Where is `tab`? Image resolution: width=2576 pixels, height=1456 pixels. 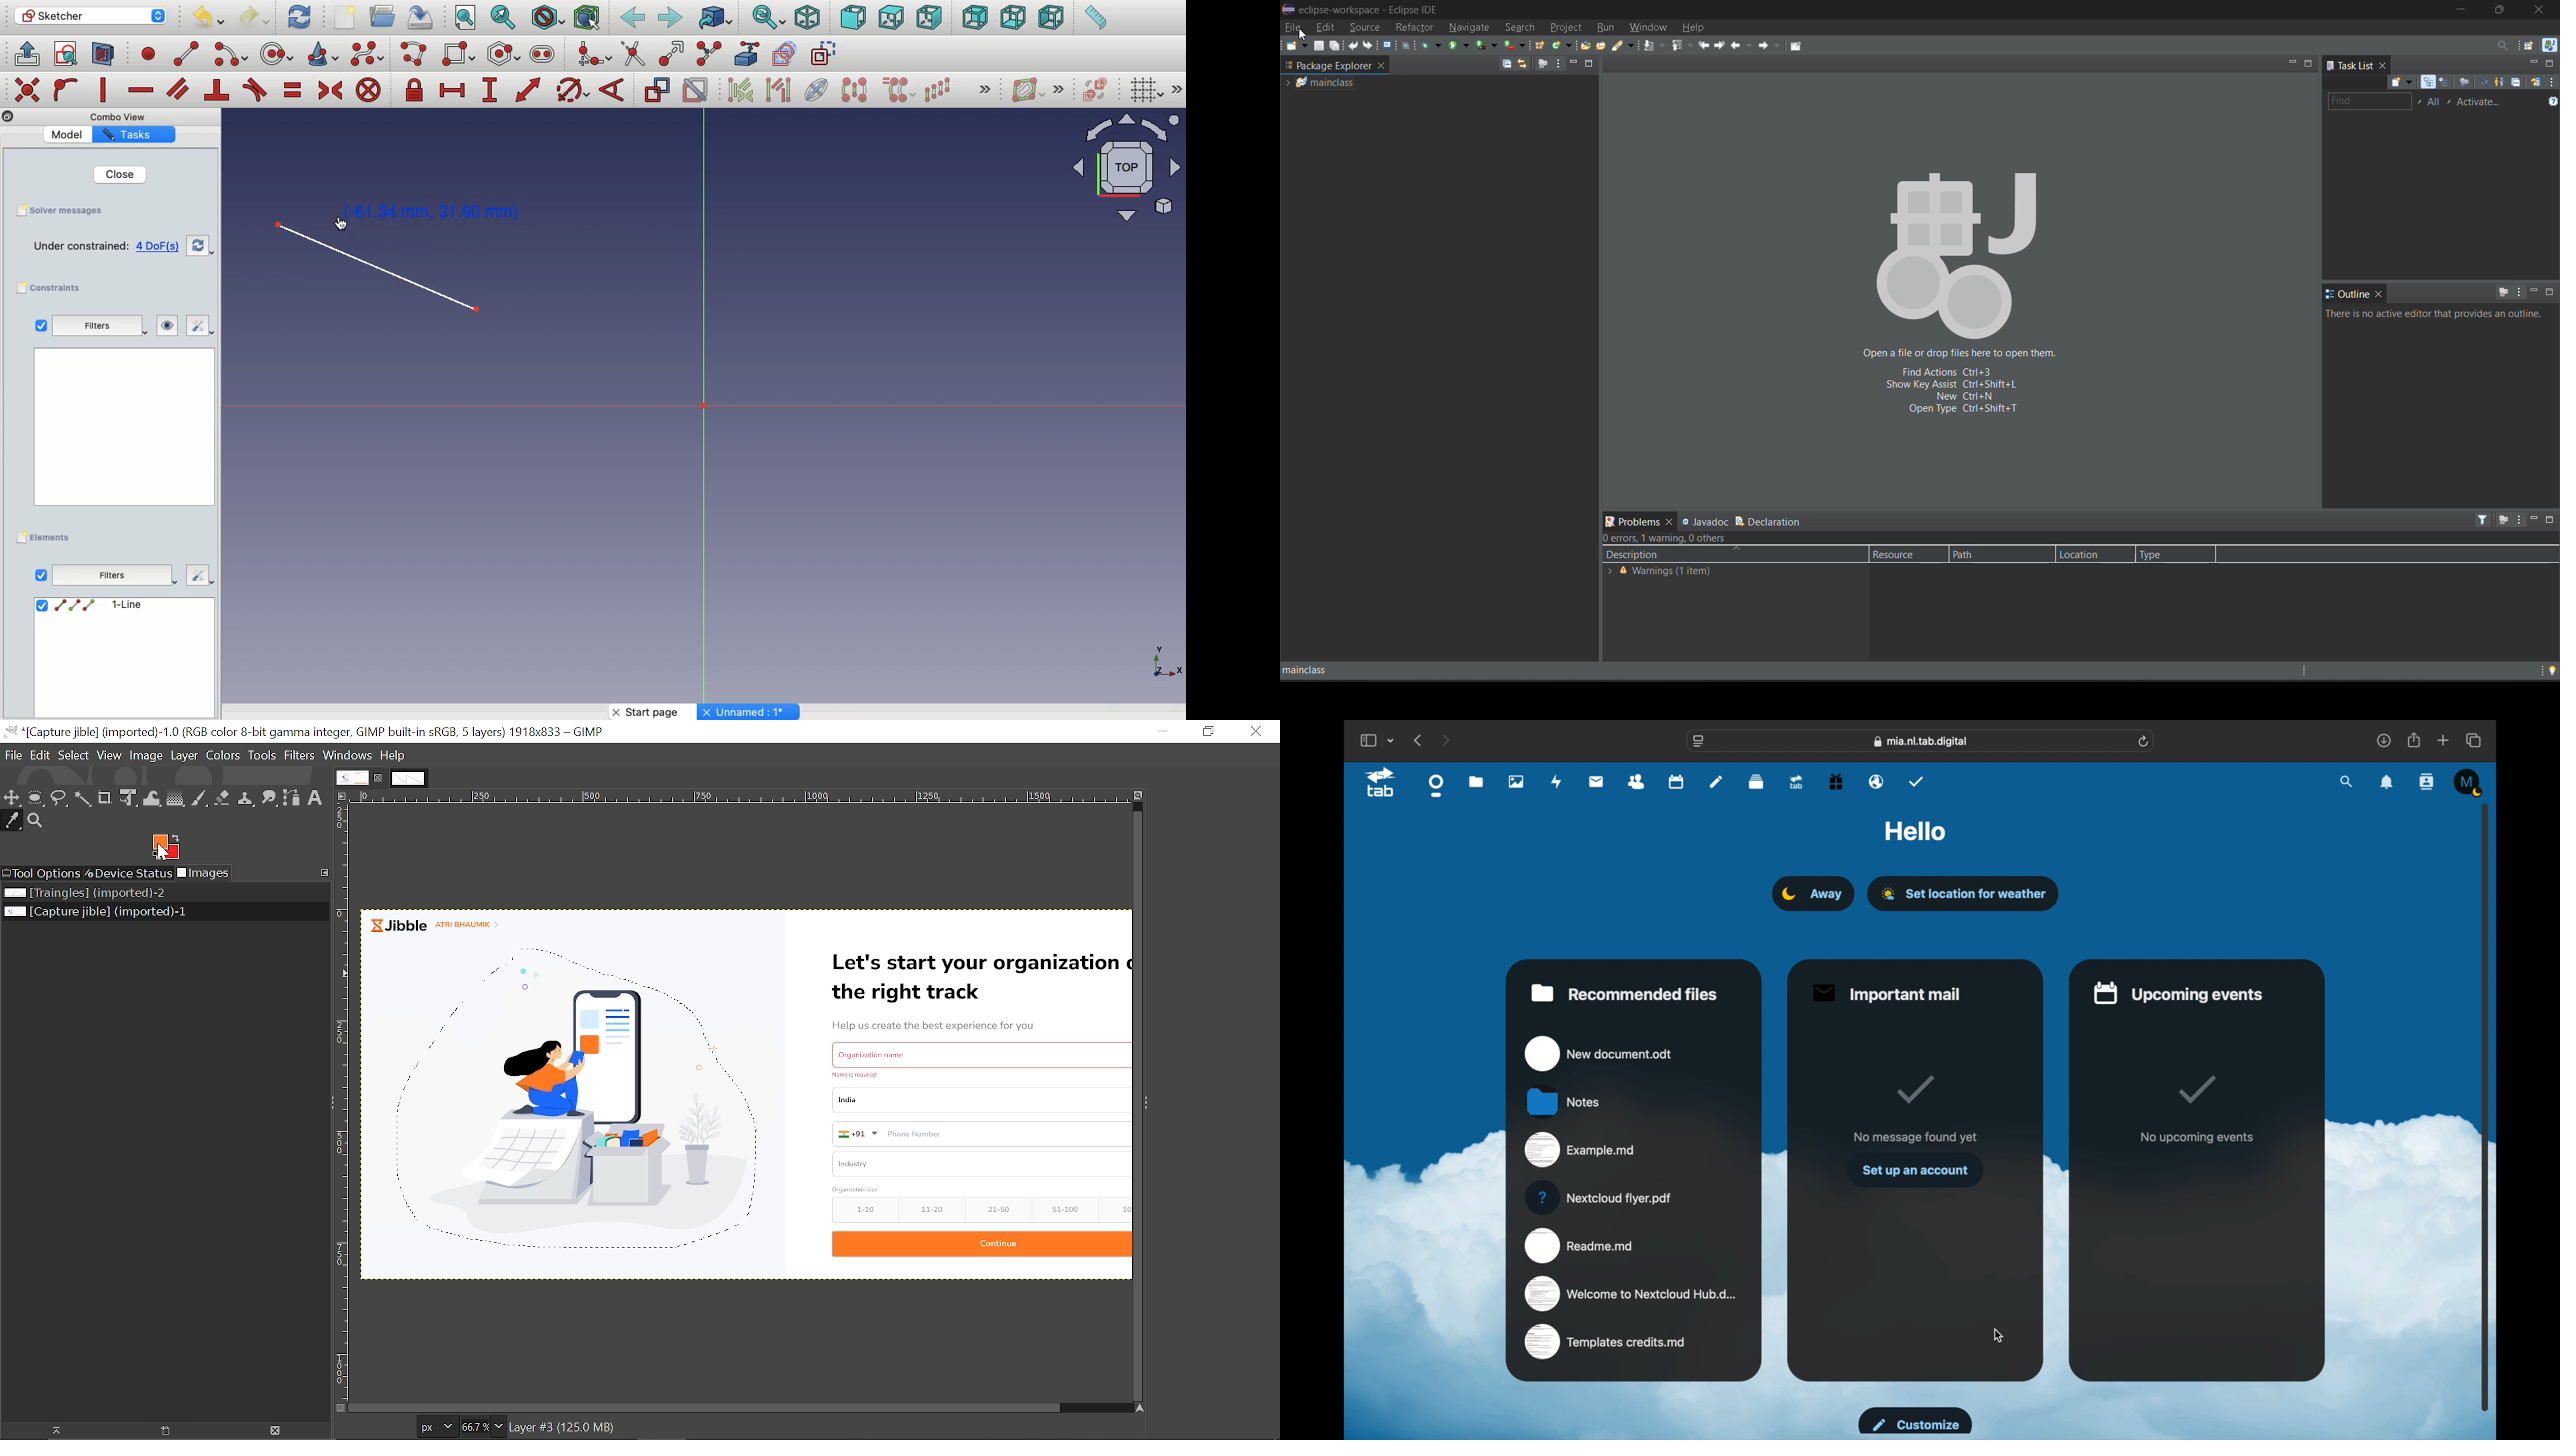 tab is located at coordinates (1797, 781).